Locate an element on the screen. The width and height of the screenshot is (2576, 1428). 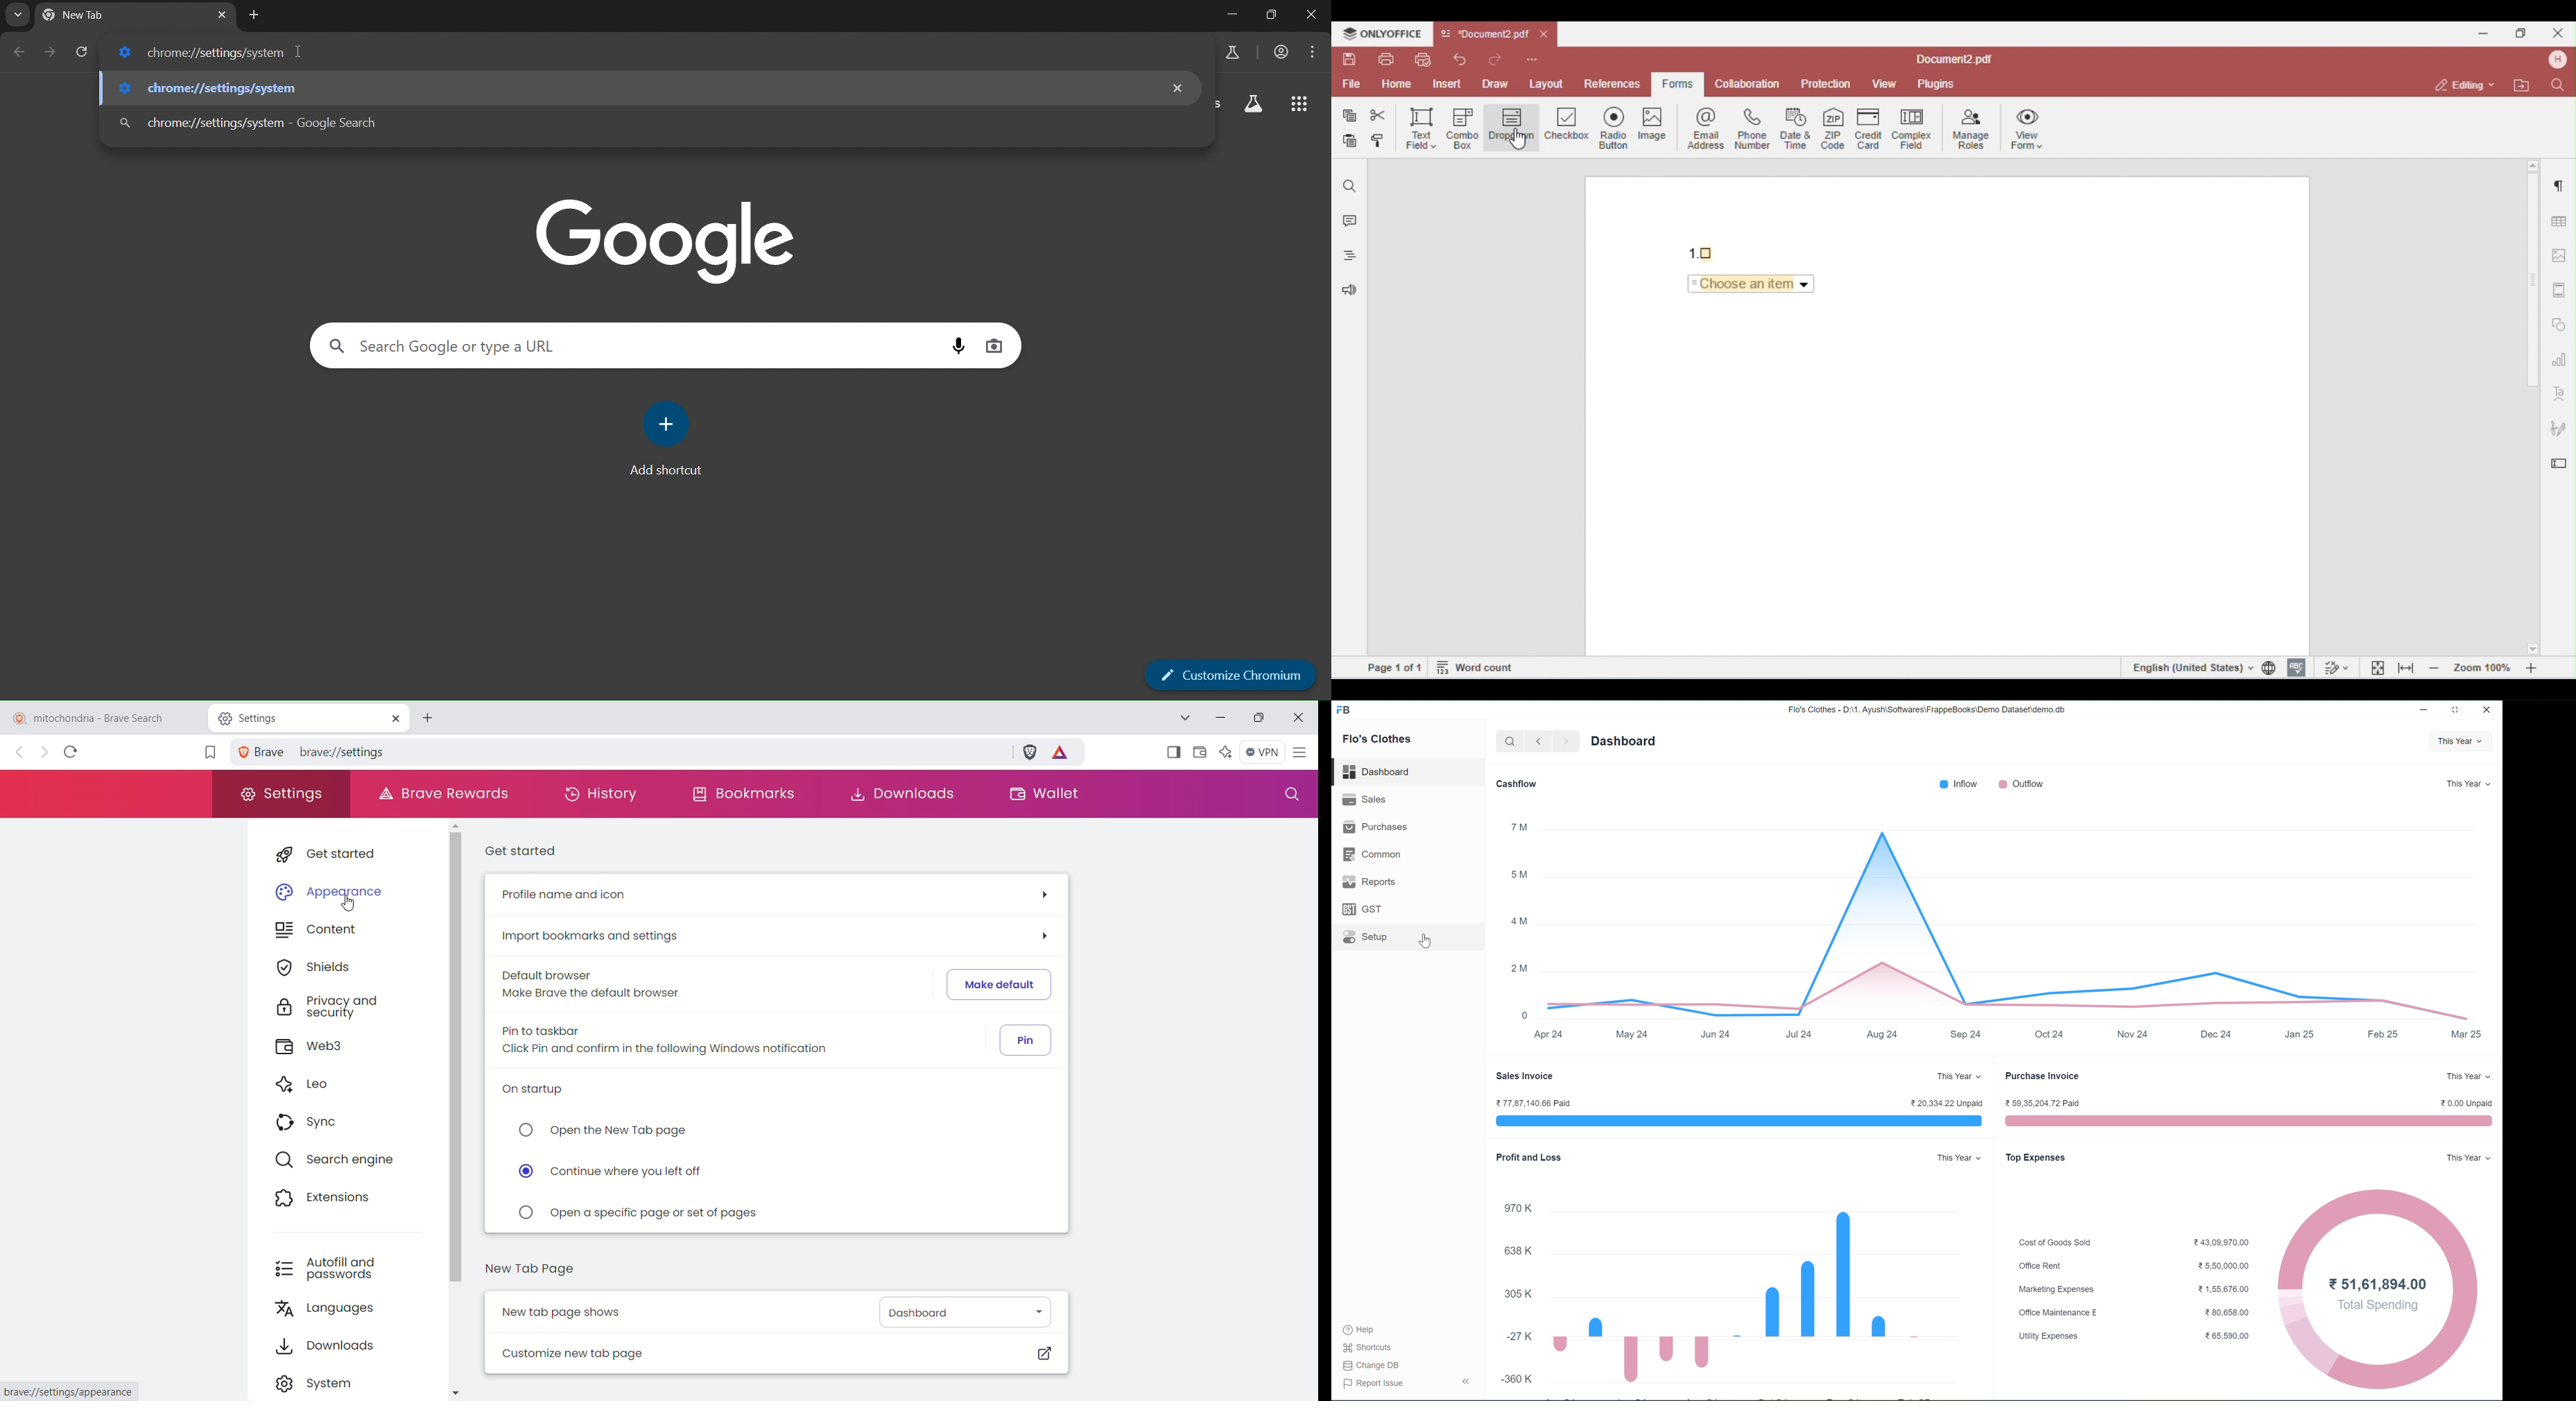
Help is located at coordinates (1363, 1330).